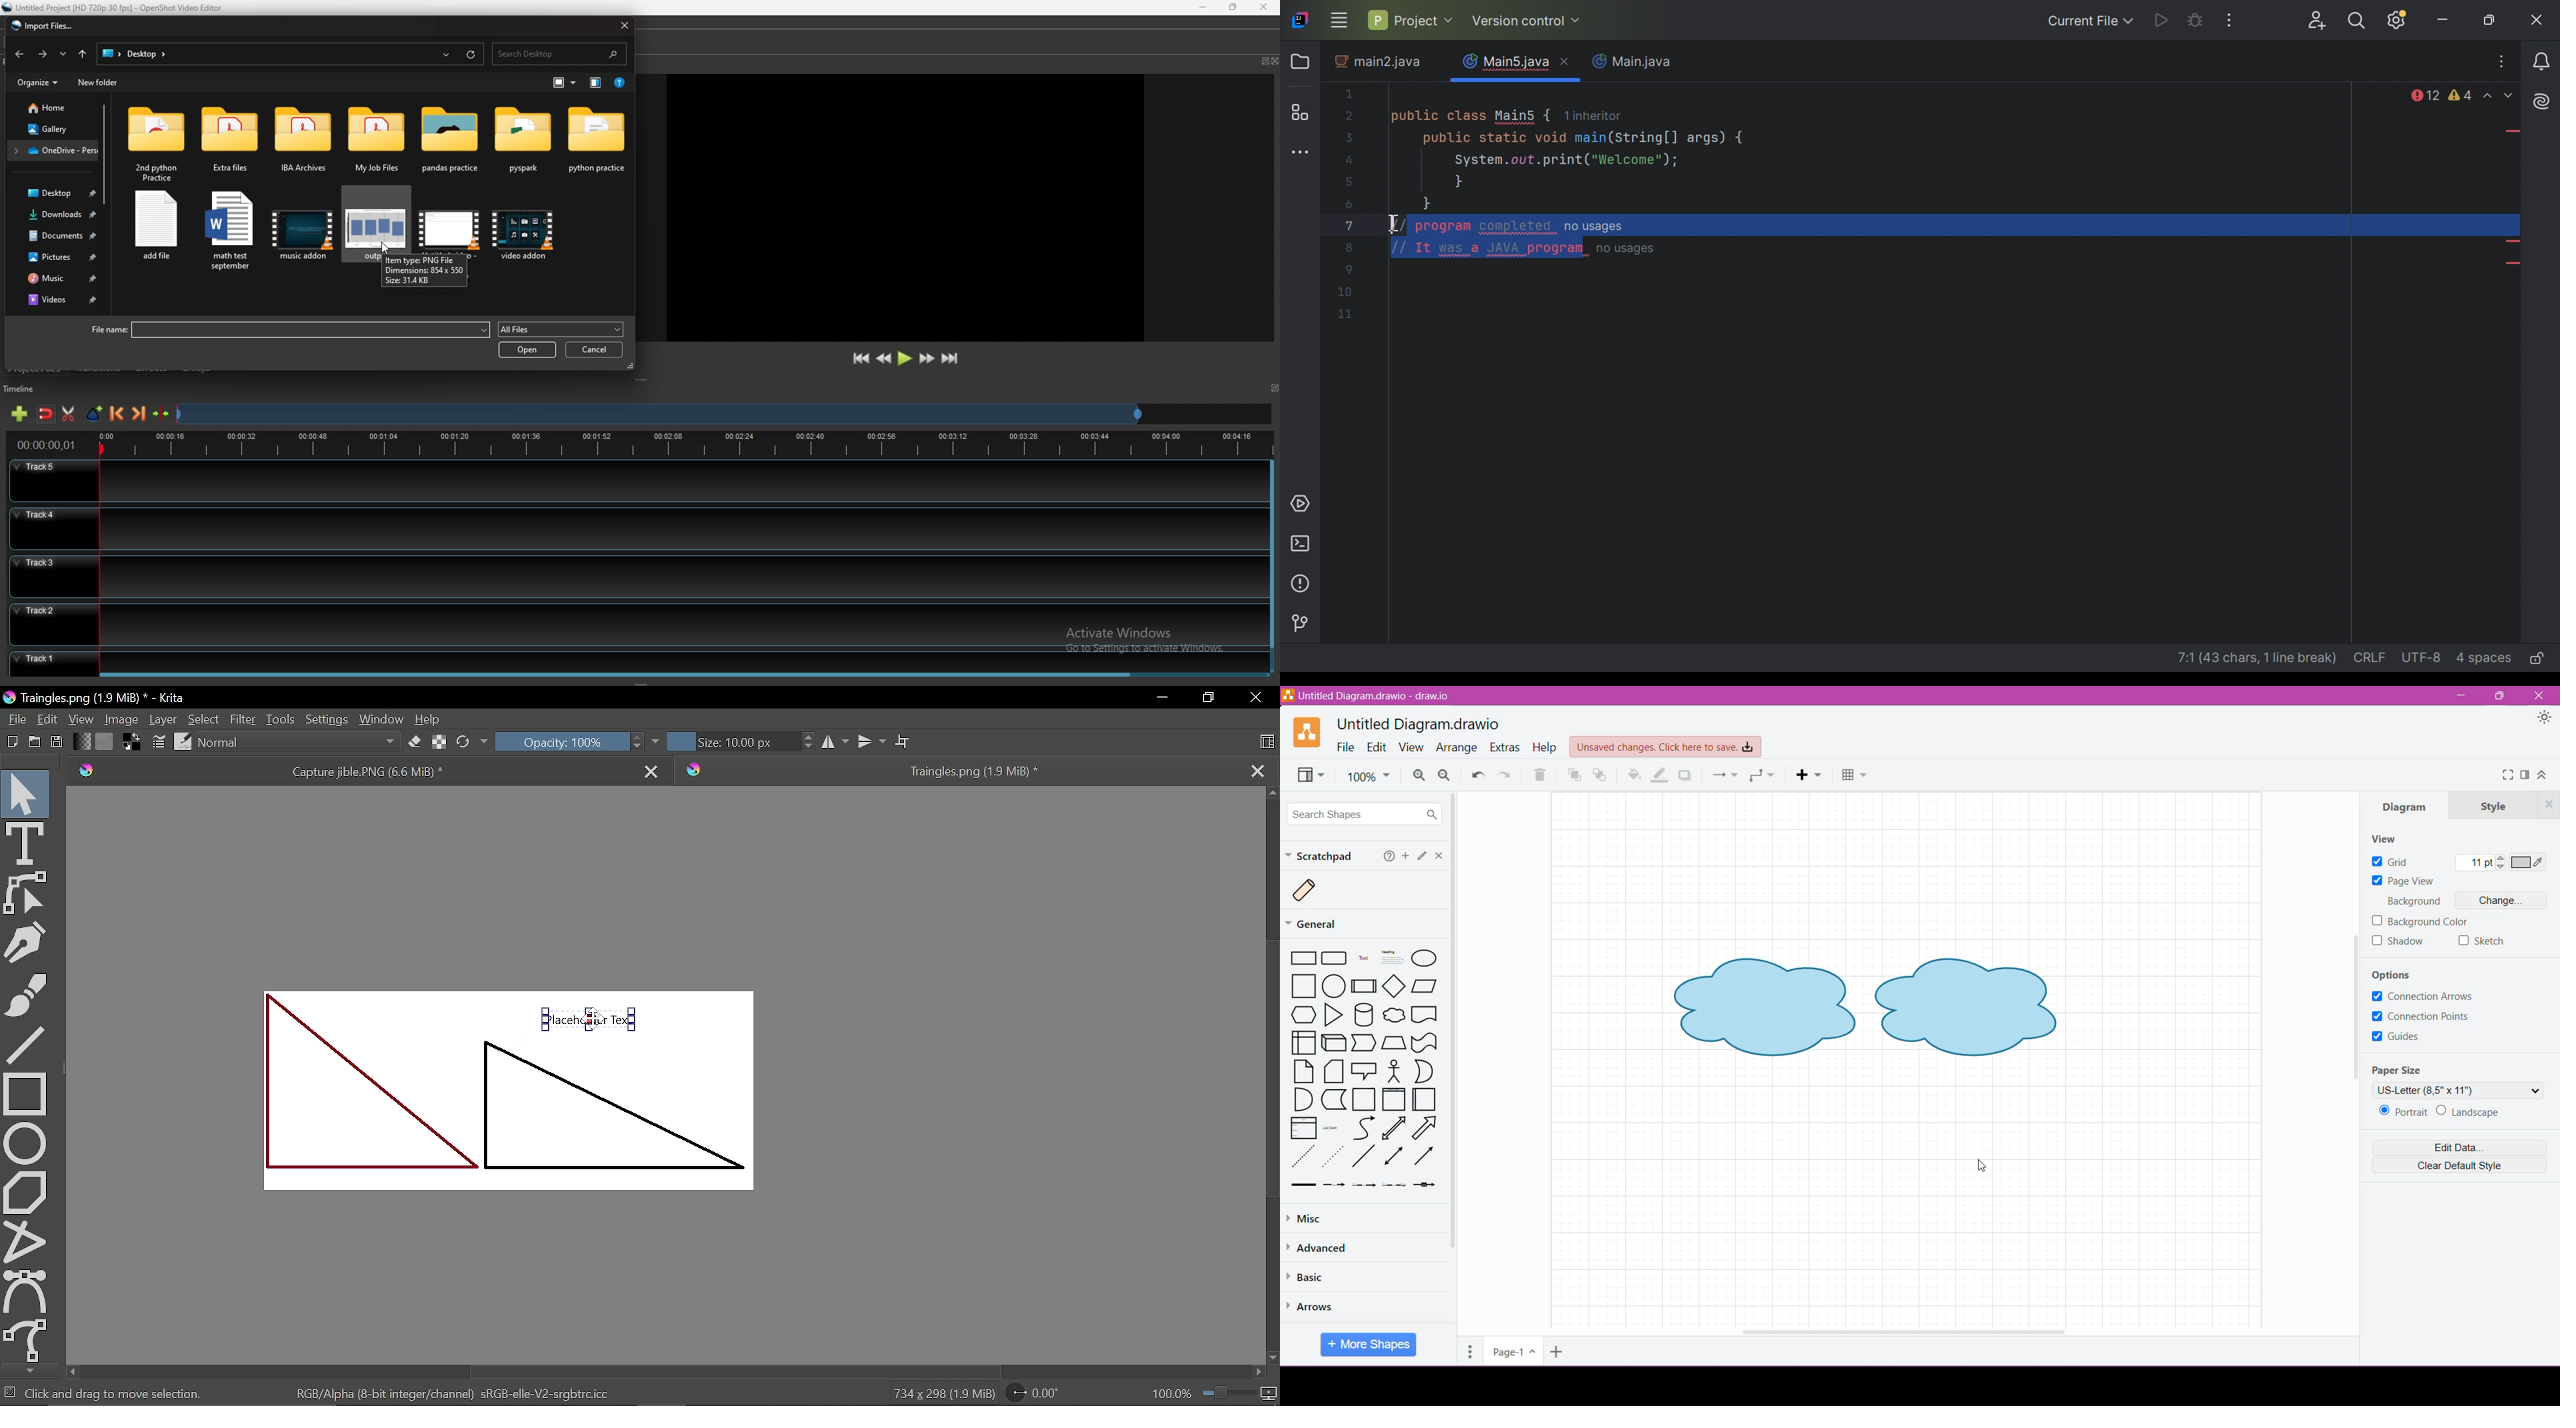 The height and width of the screenshot is (1428, 2576). I want to click on Page View , so click(2404, 881).